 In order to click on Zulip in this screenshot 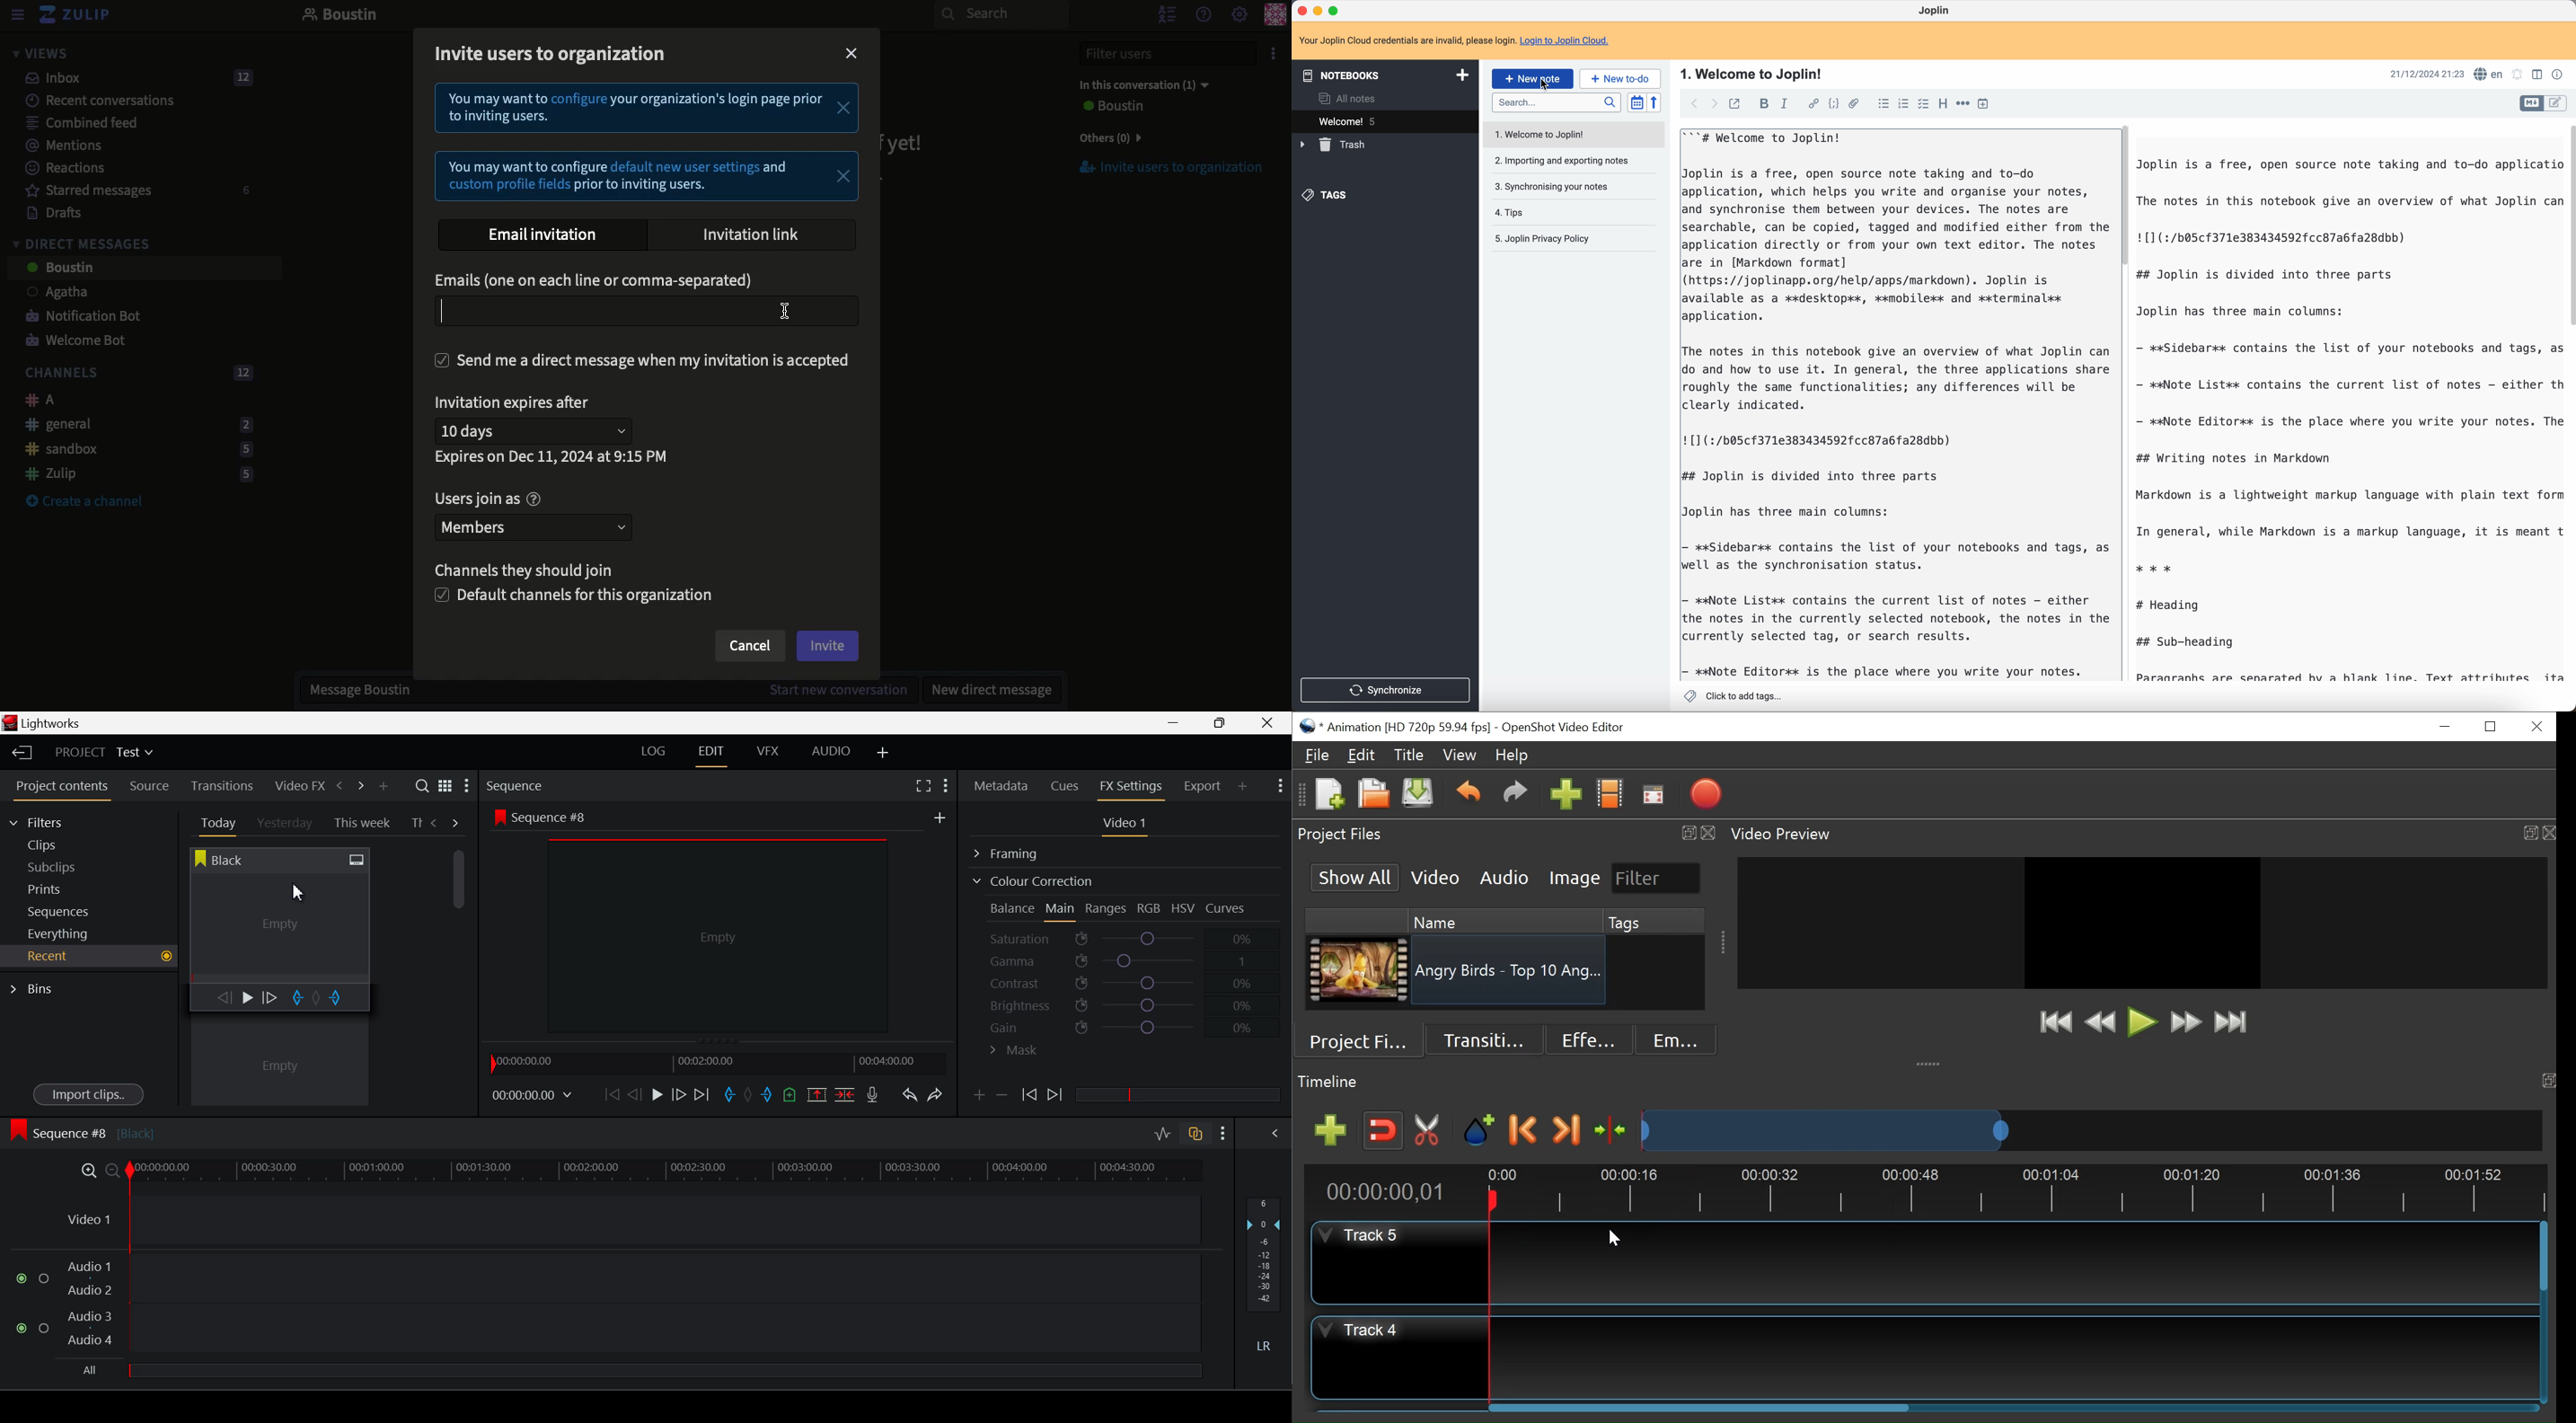, I will do `click(133, 473)`.